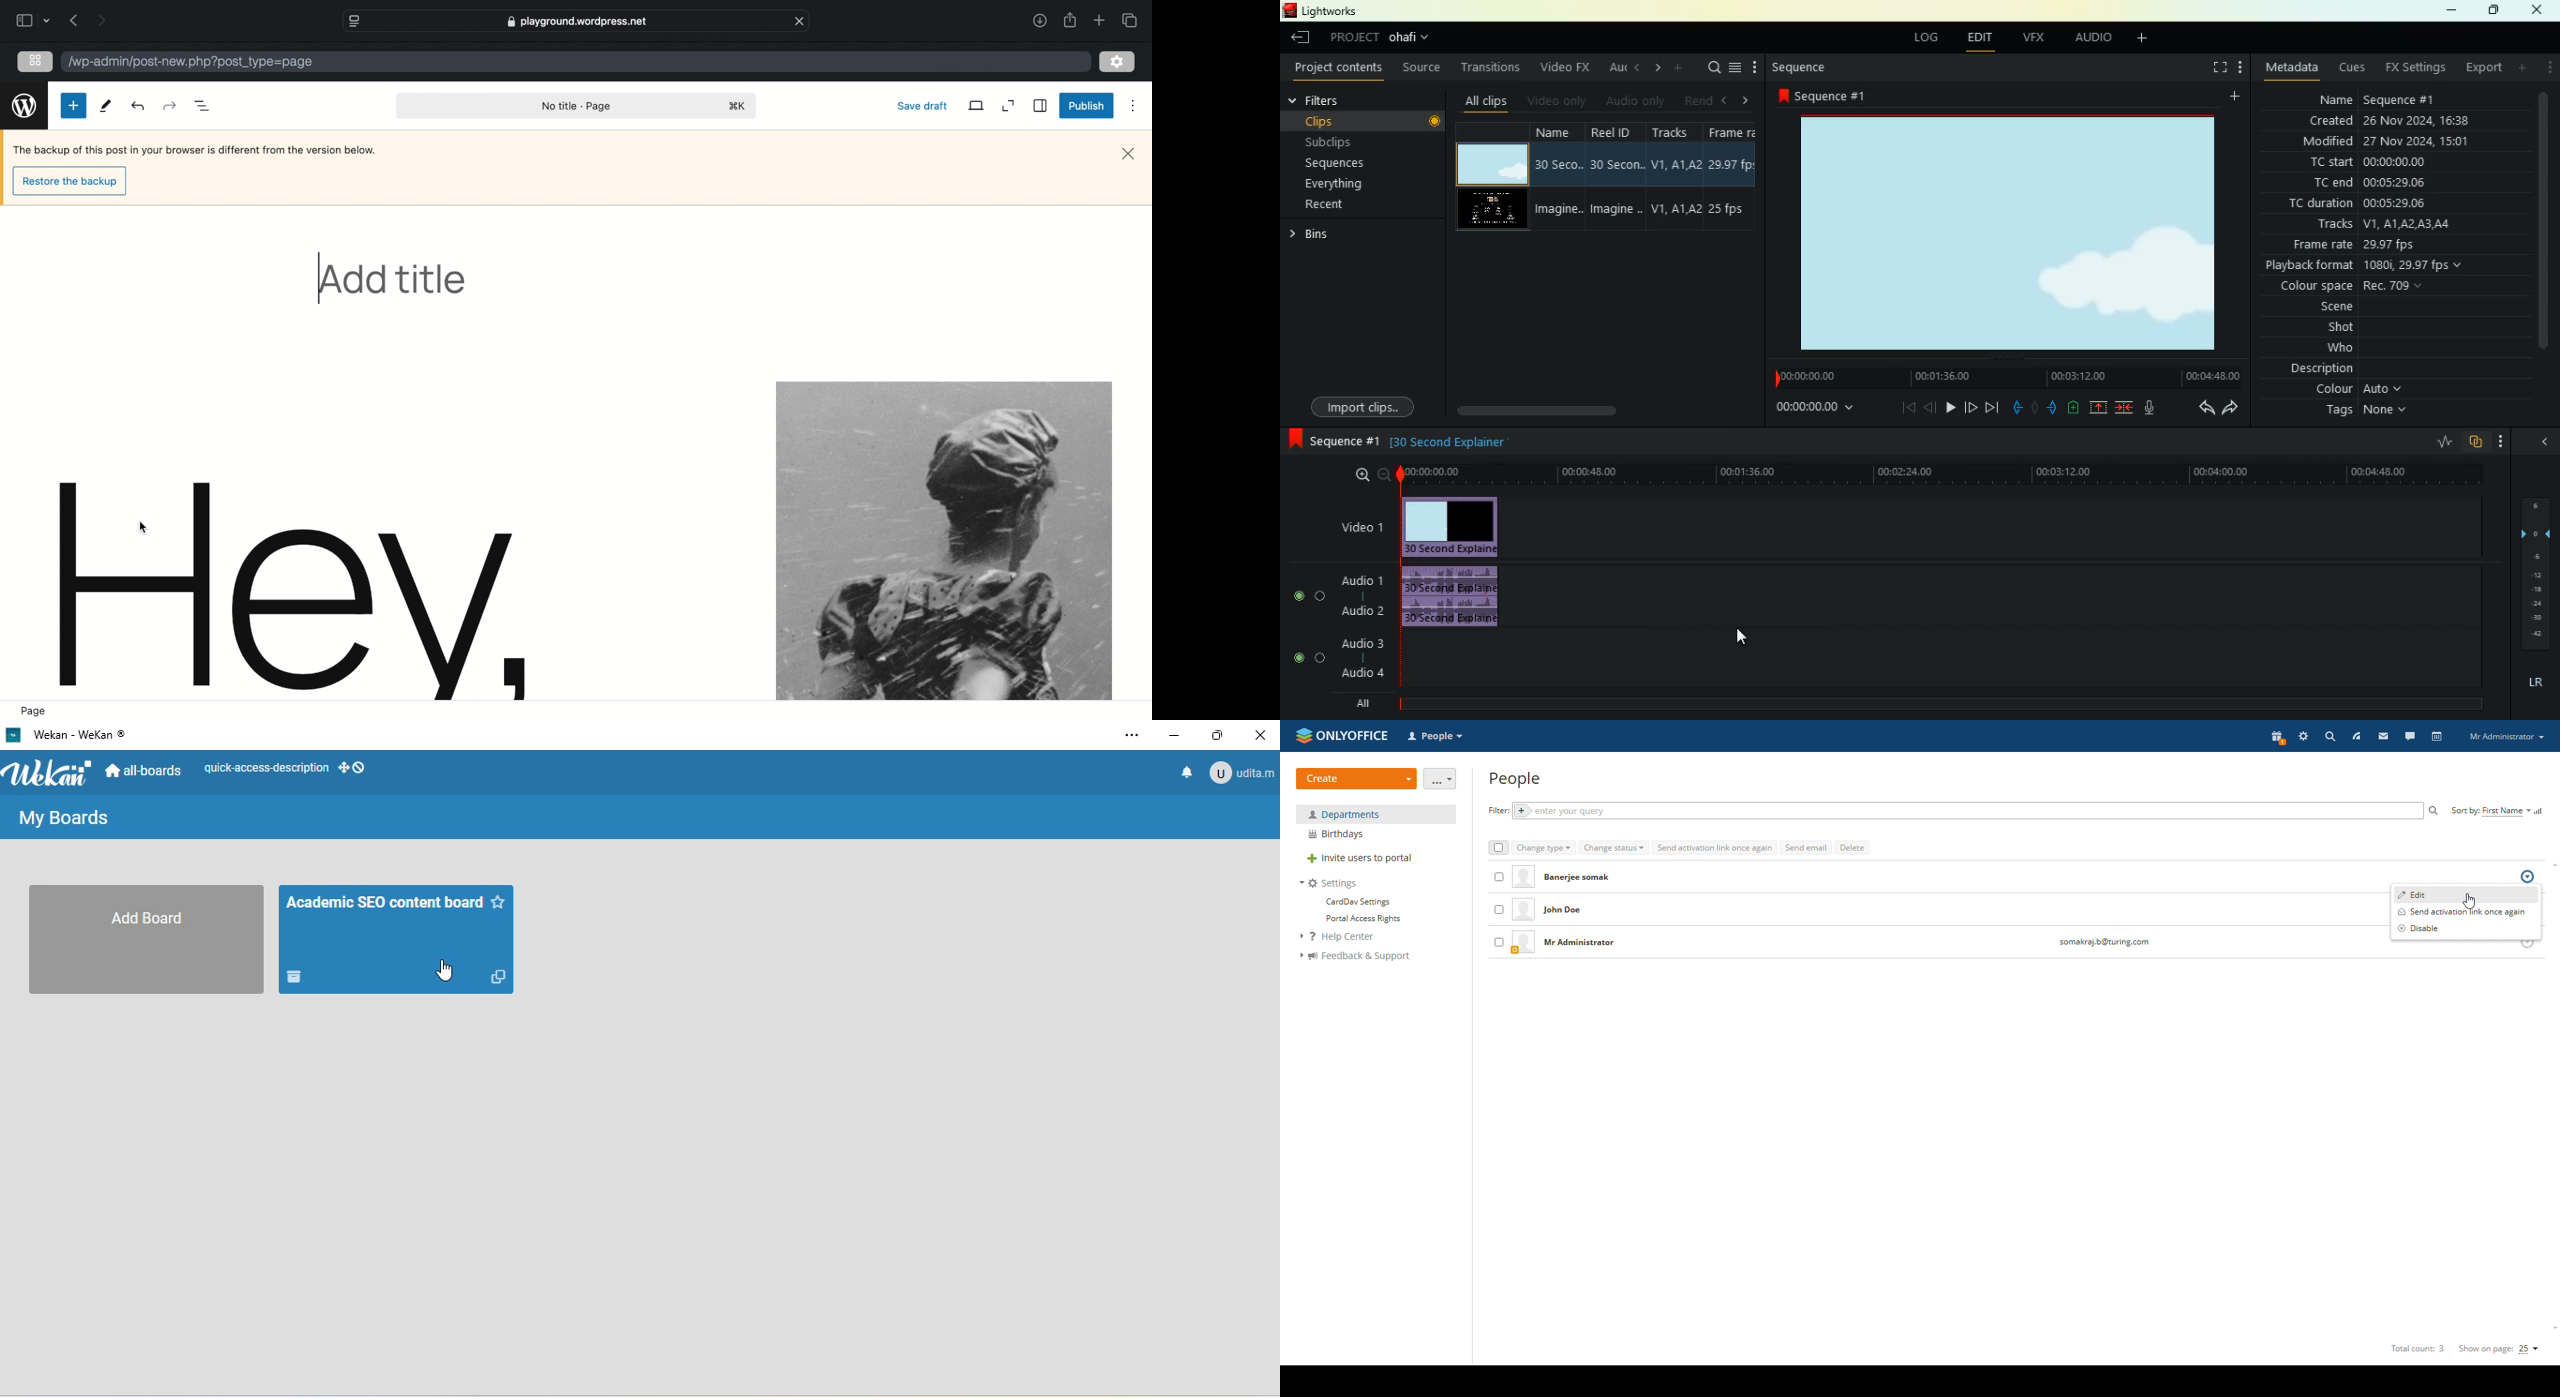 The height and width of the screenshot is (1400, 2576). What do you see at coordinates (1946, 473) in the screenshot?
I see `timeline` at bounding box center [1946, 473].